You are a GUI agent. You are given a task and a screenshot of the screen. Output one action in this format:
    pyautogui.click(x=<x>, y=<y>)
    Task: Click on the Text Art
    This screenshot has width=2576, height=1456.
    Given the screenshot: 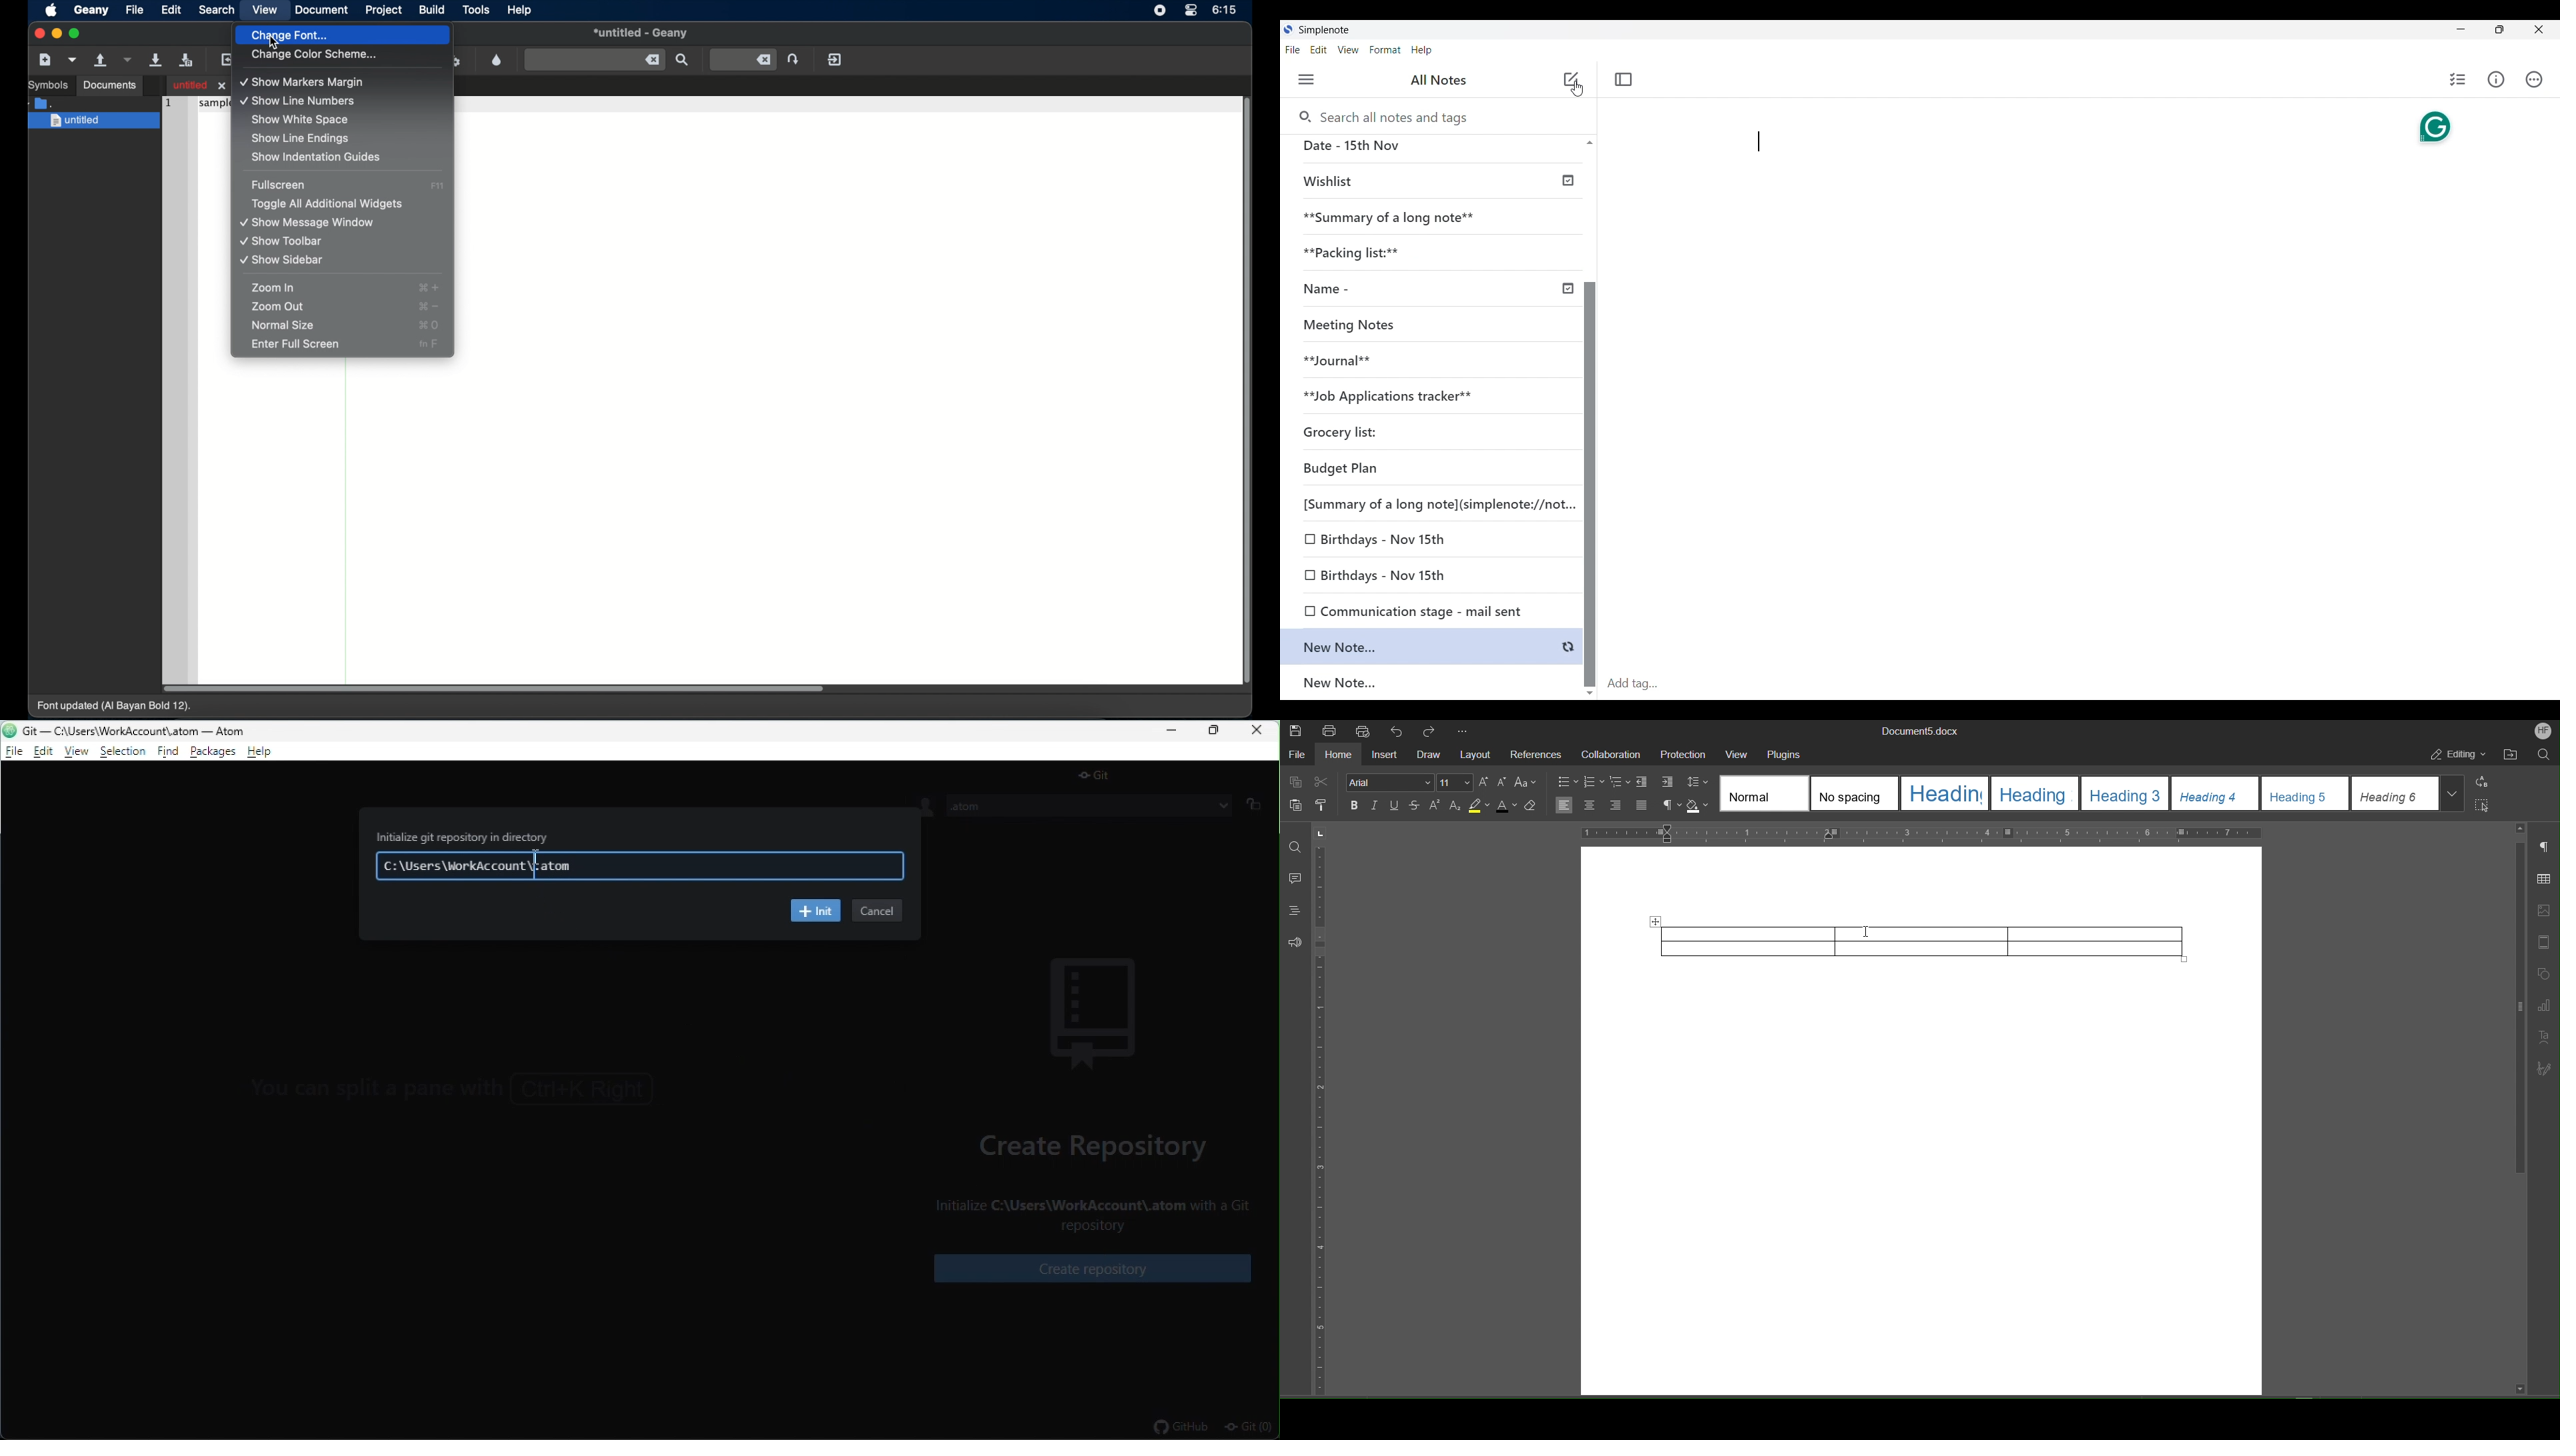 What is the action you would take?
    pyautogui.click(x=2547, y=1036)
    